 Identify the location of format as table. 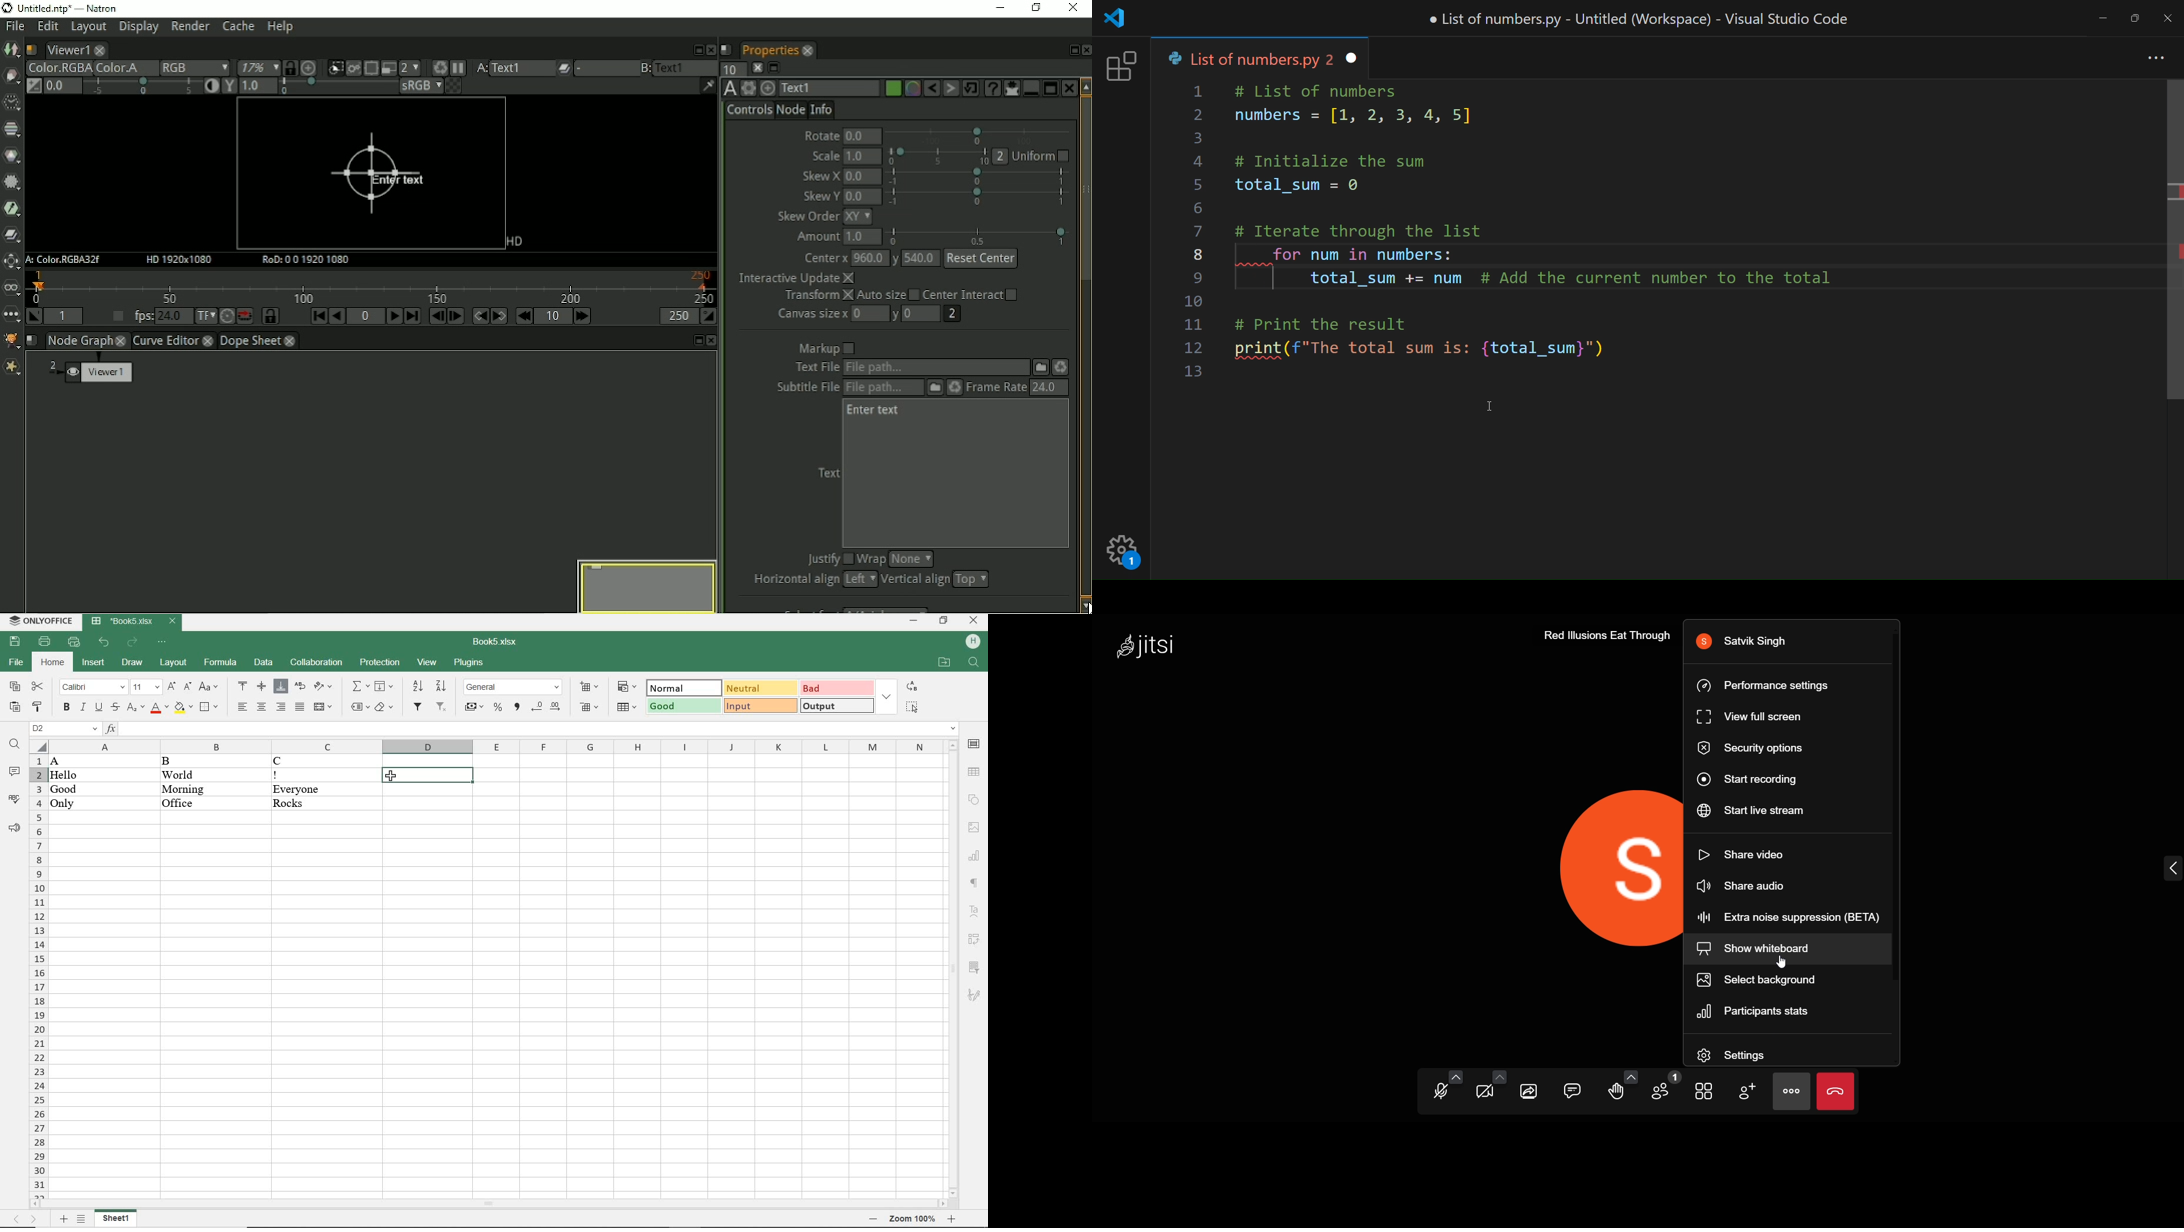
(626, 706).